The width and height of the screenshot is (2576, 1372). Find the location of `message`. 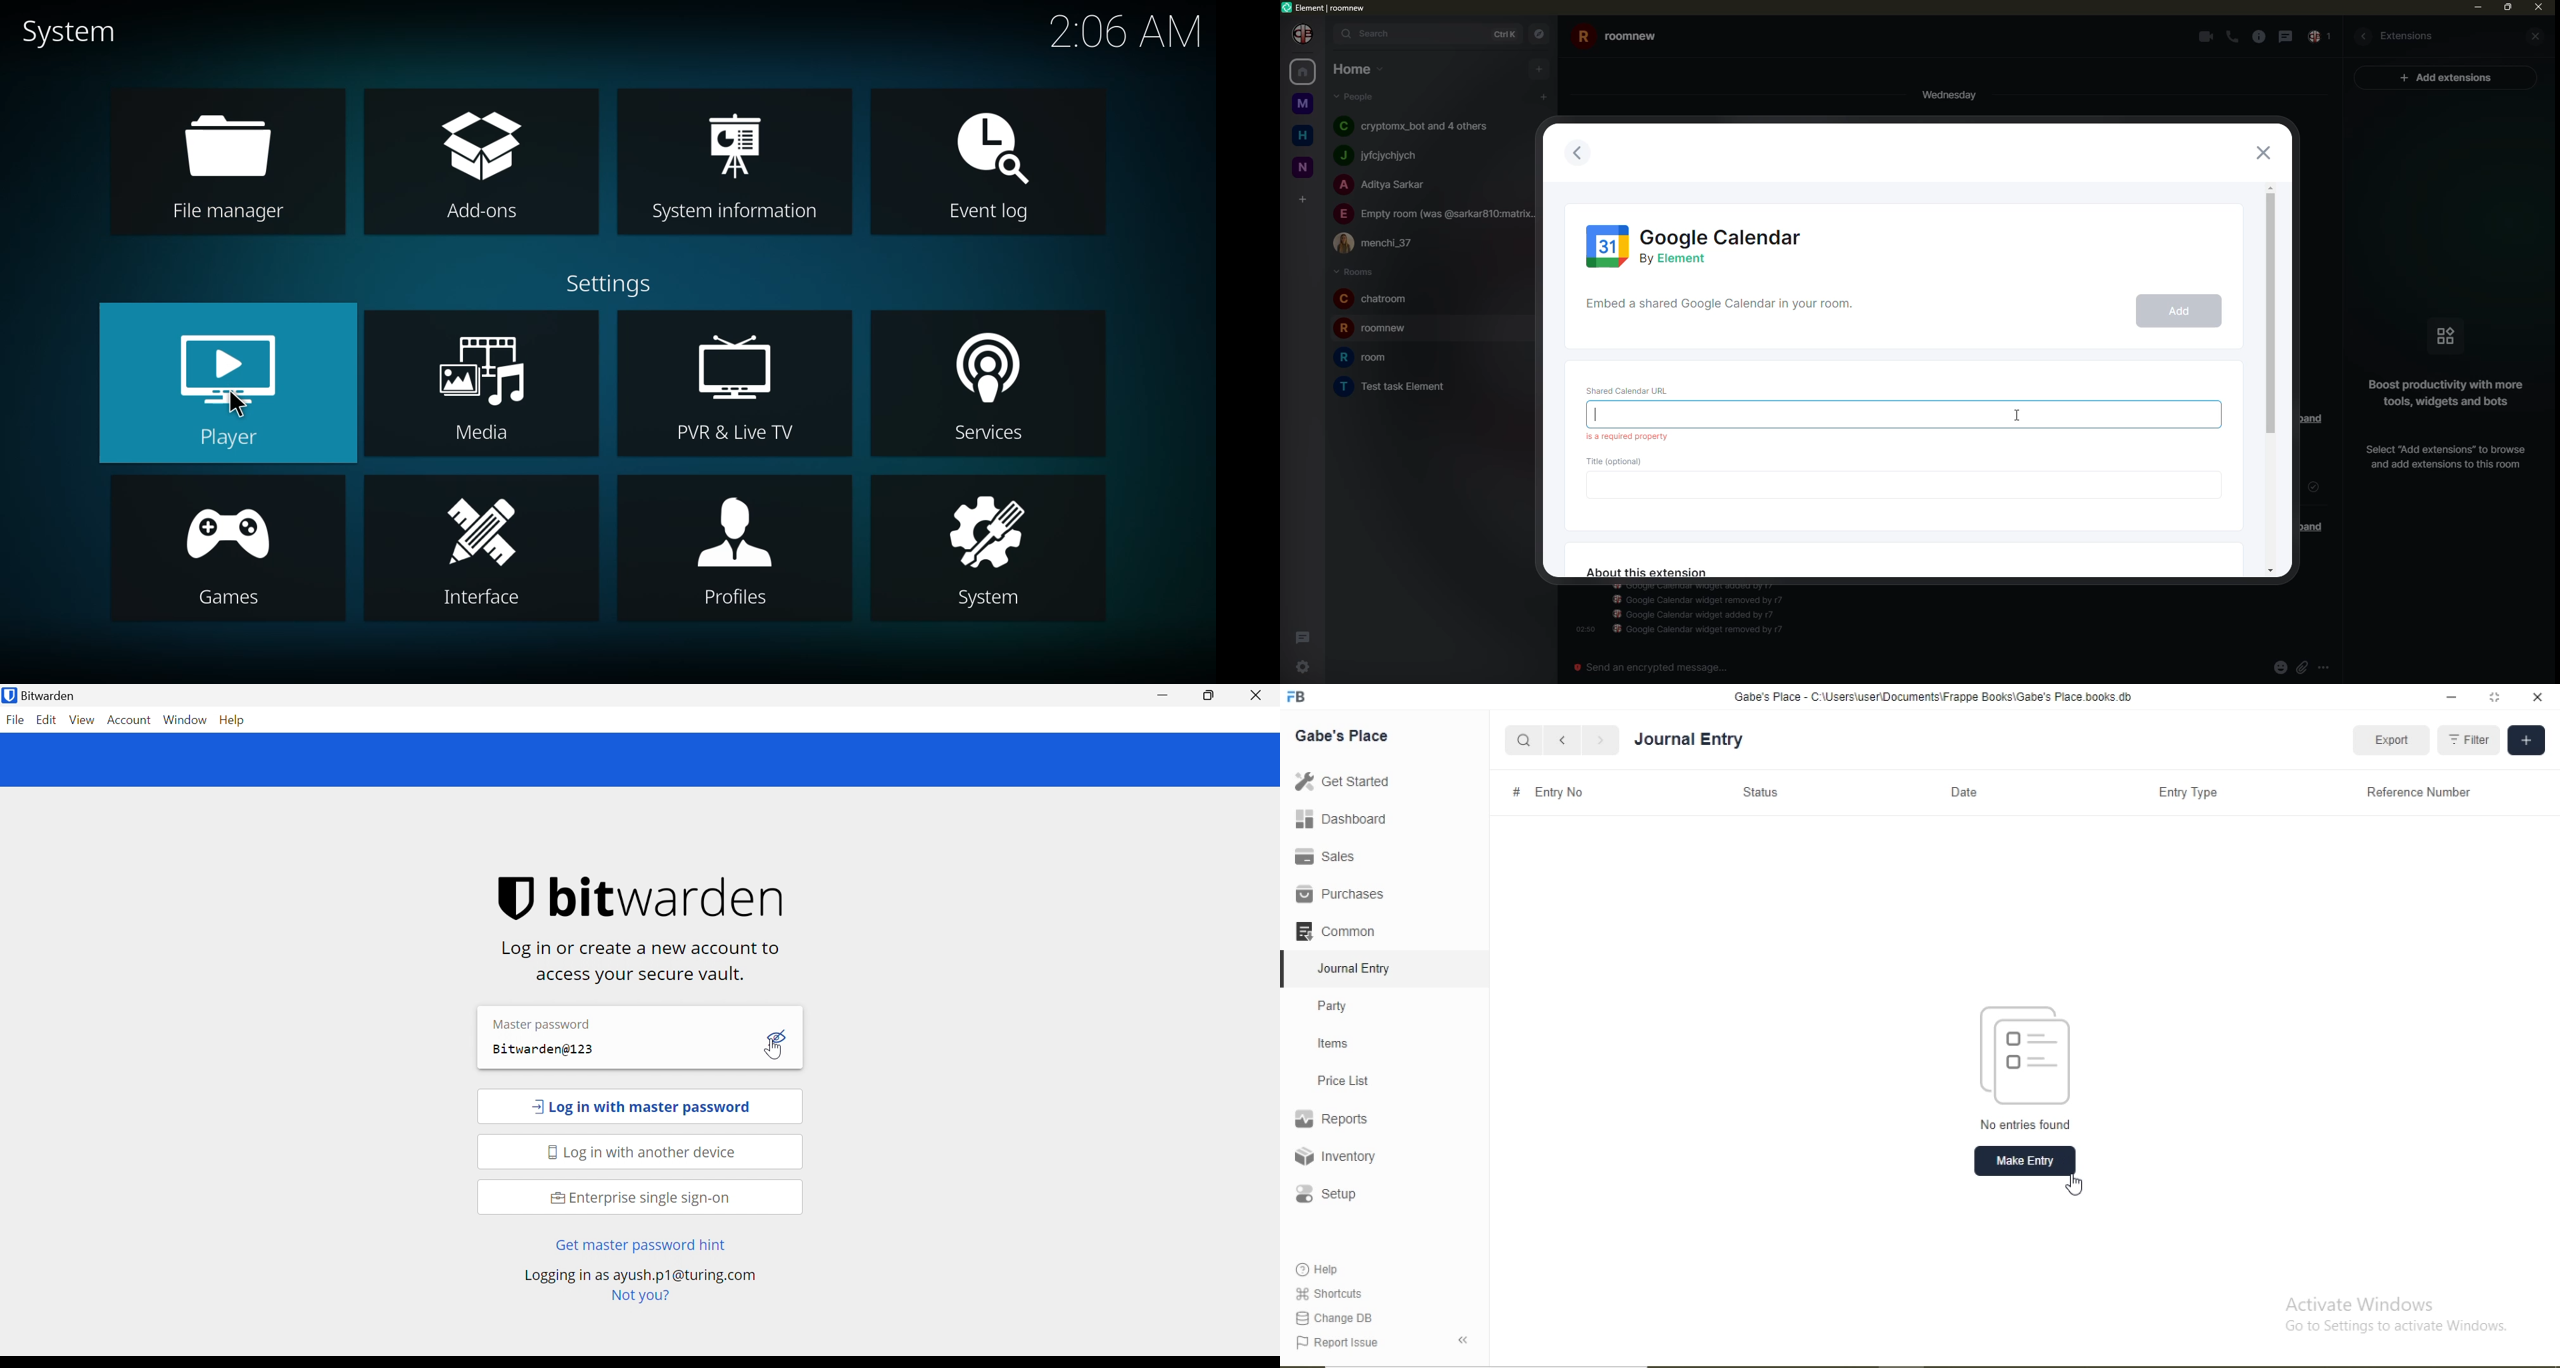

message is located at coordinates (2287, 37).